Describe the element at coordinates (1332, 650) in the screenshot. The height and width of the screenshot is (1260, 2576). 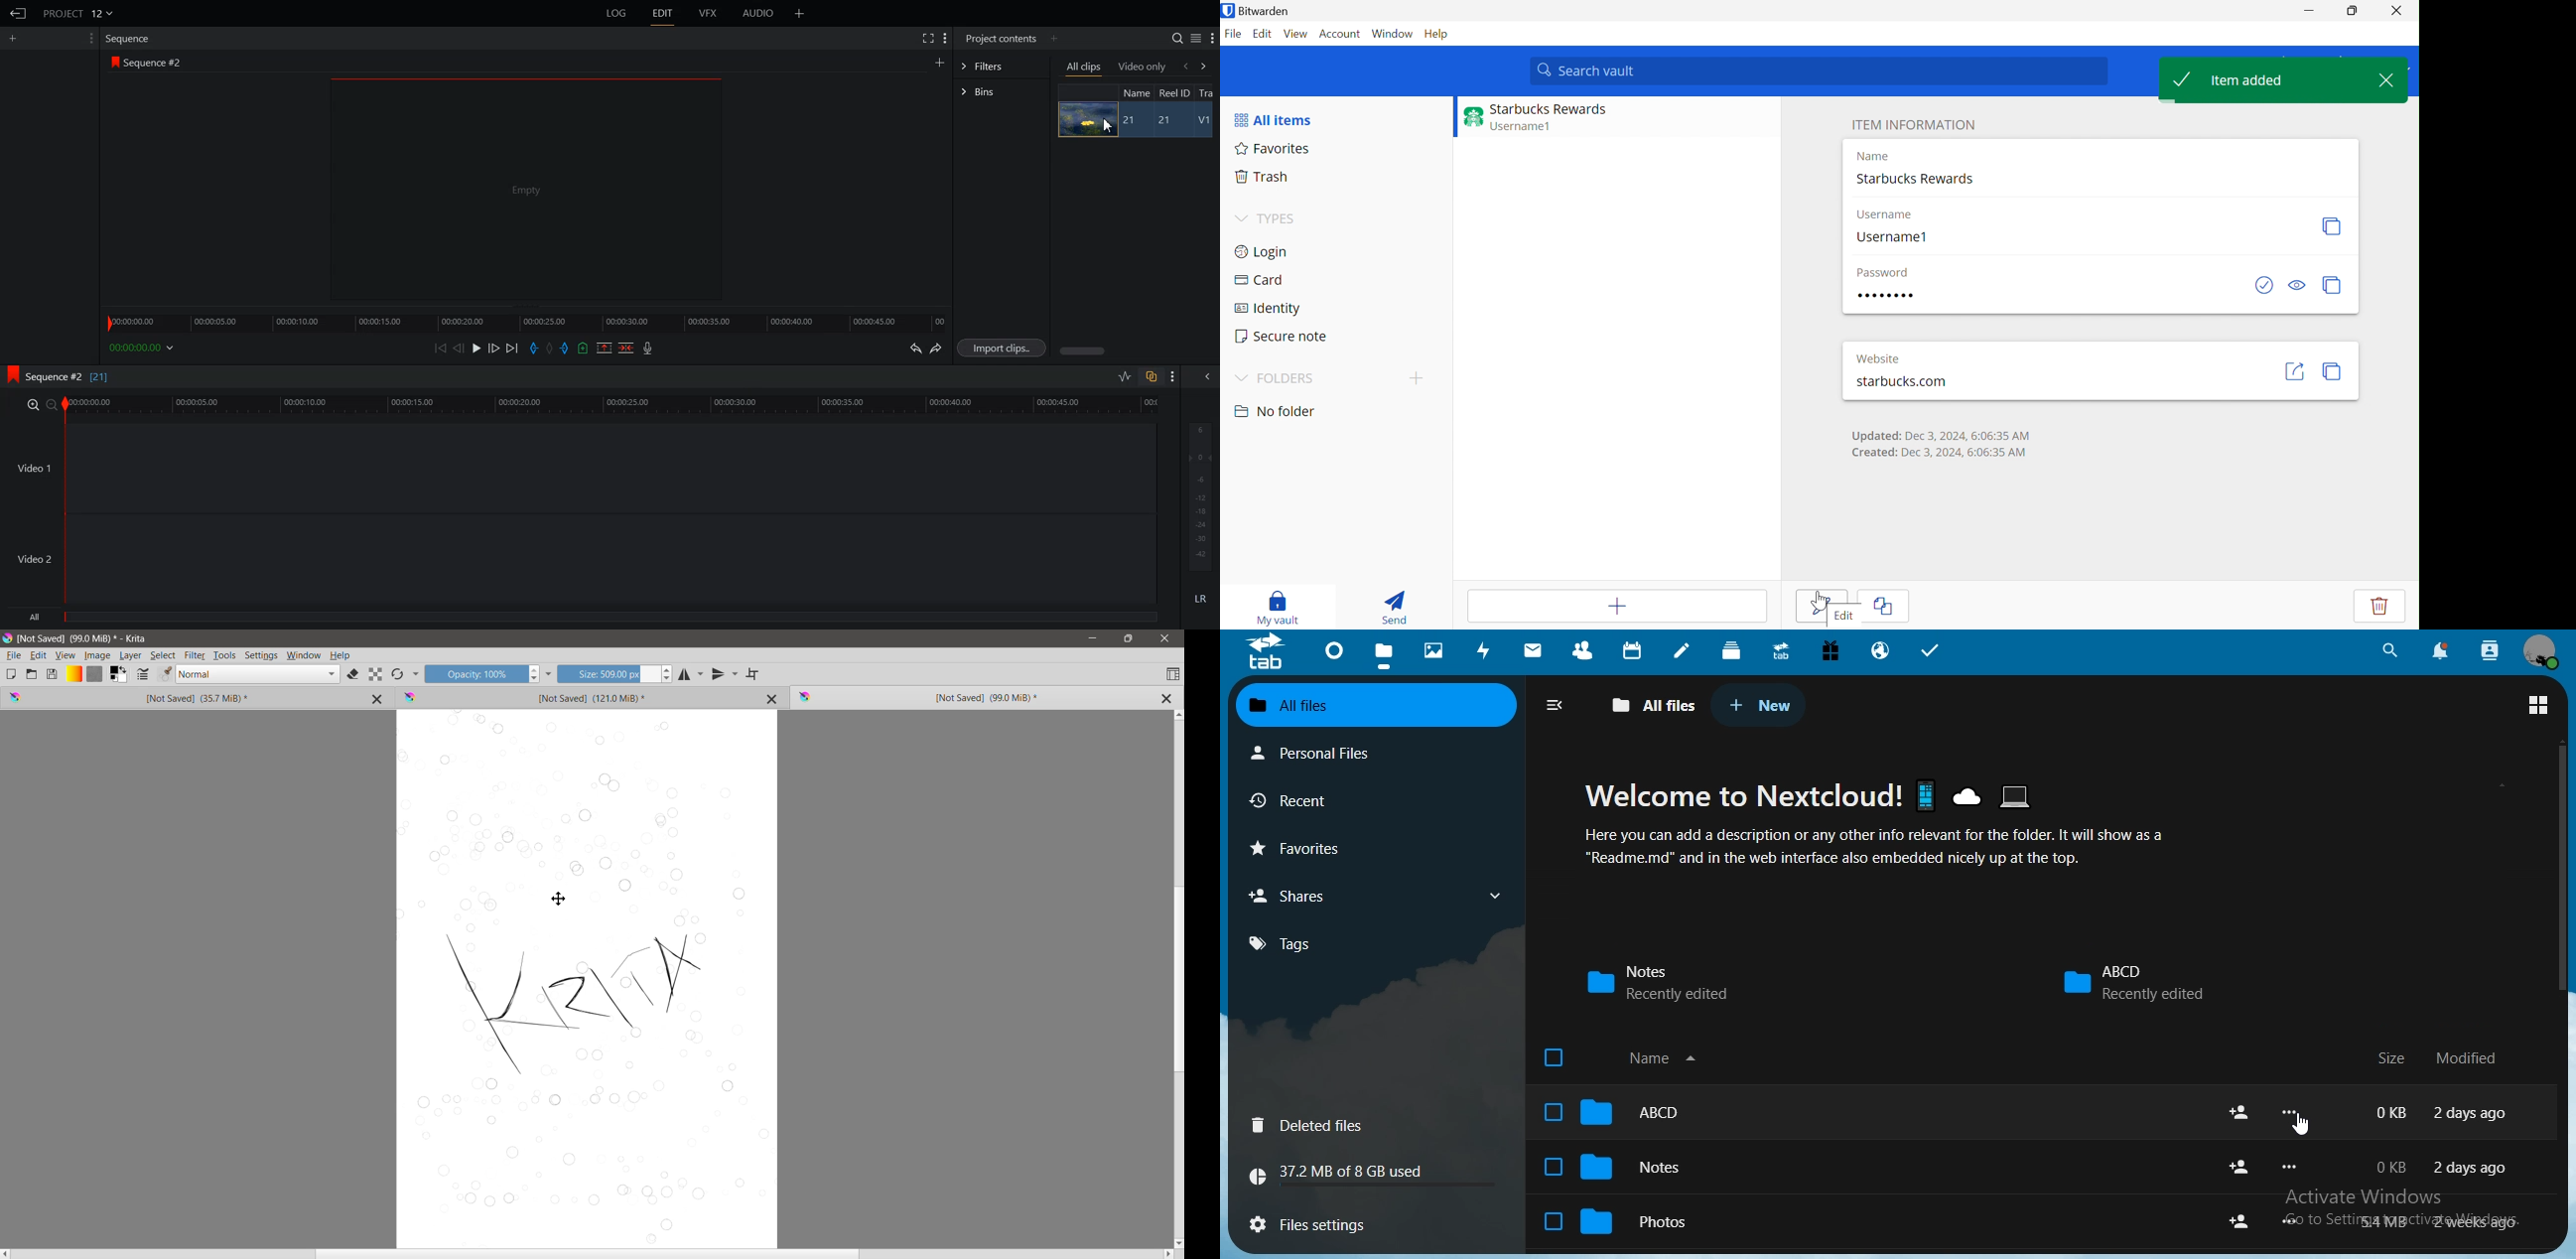
I see `dashboard` at that location.